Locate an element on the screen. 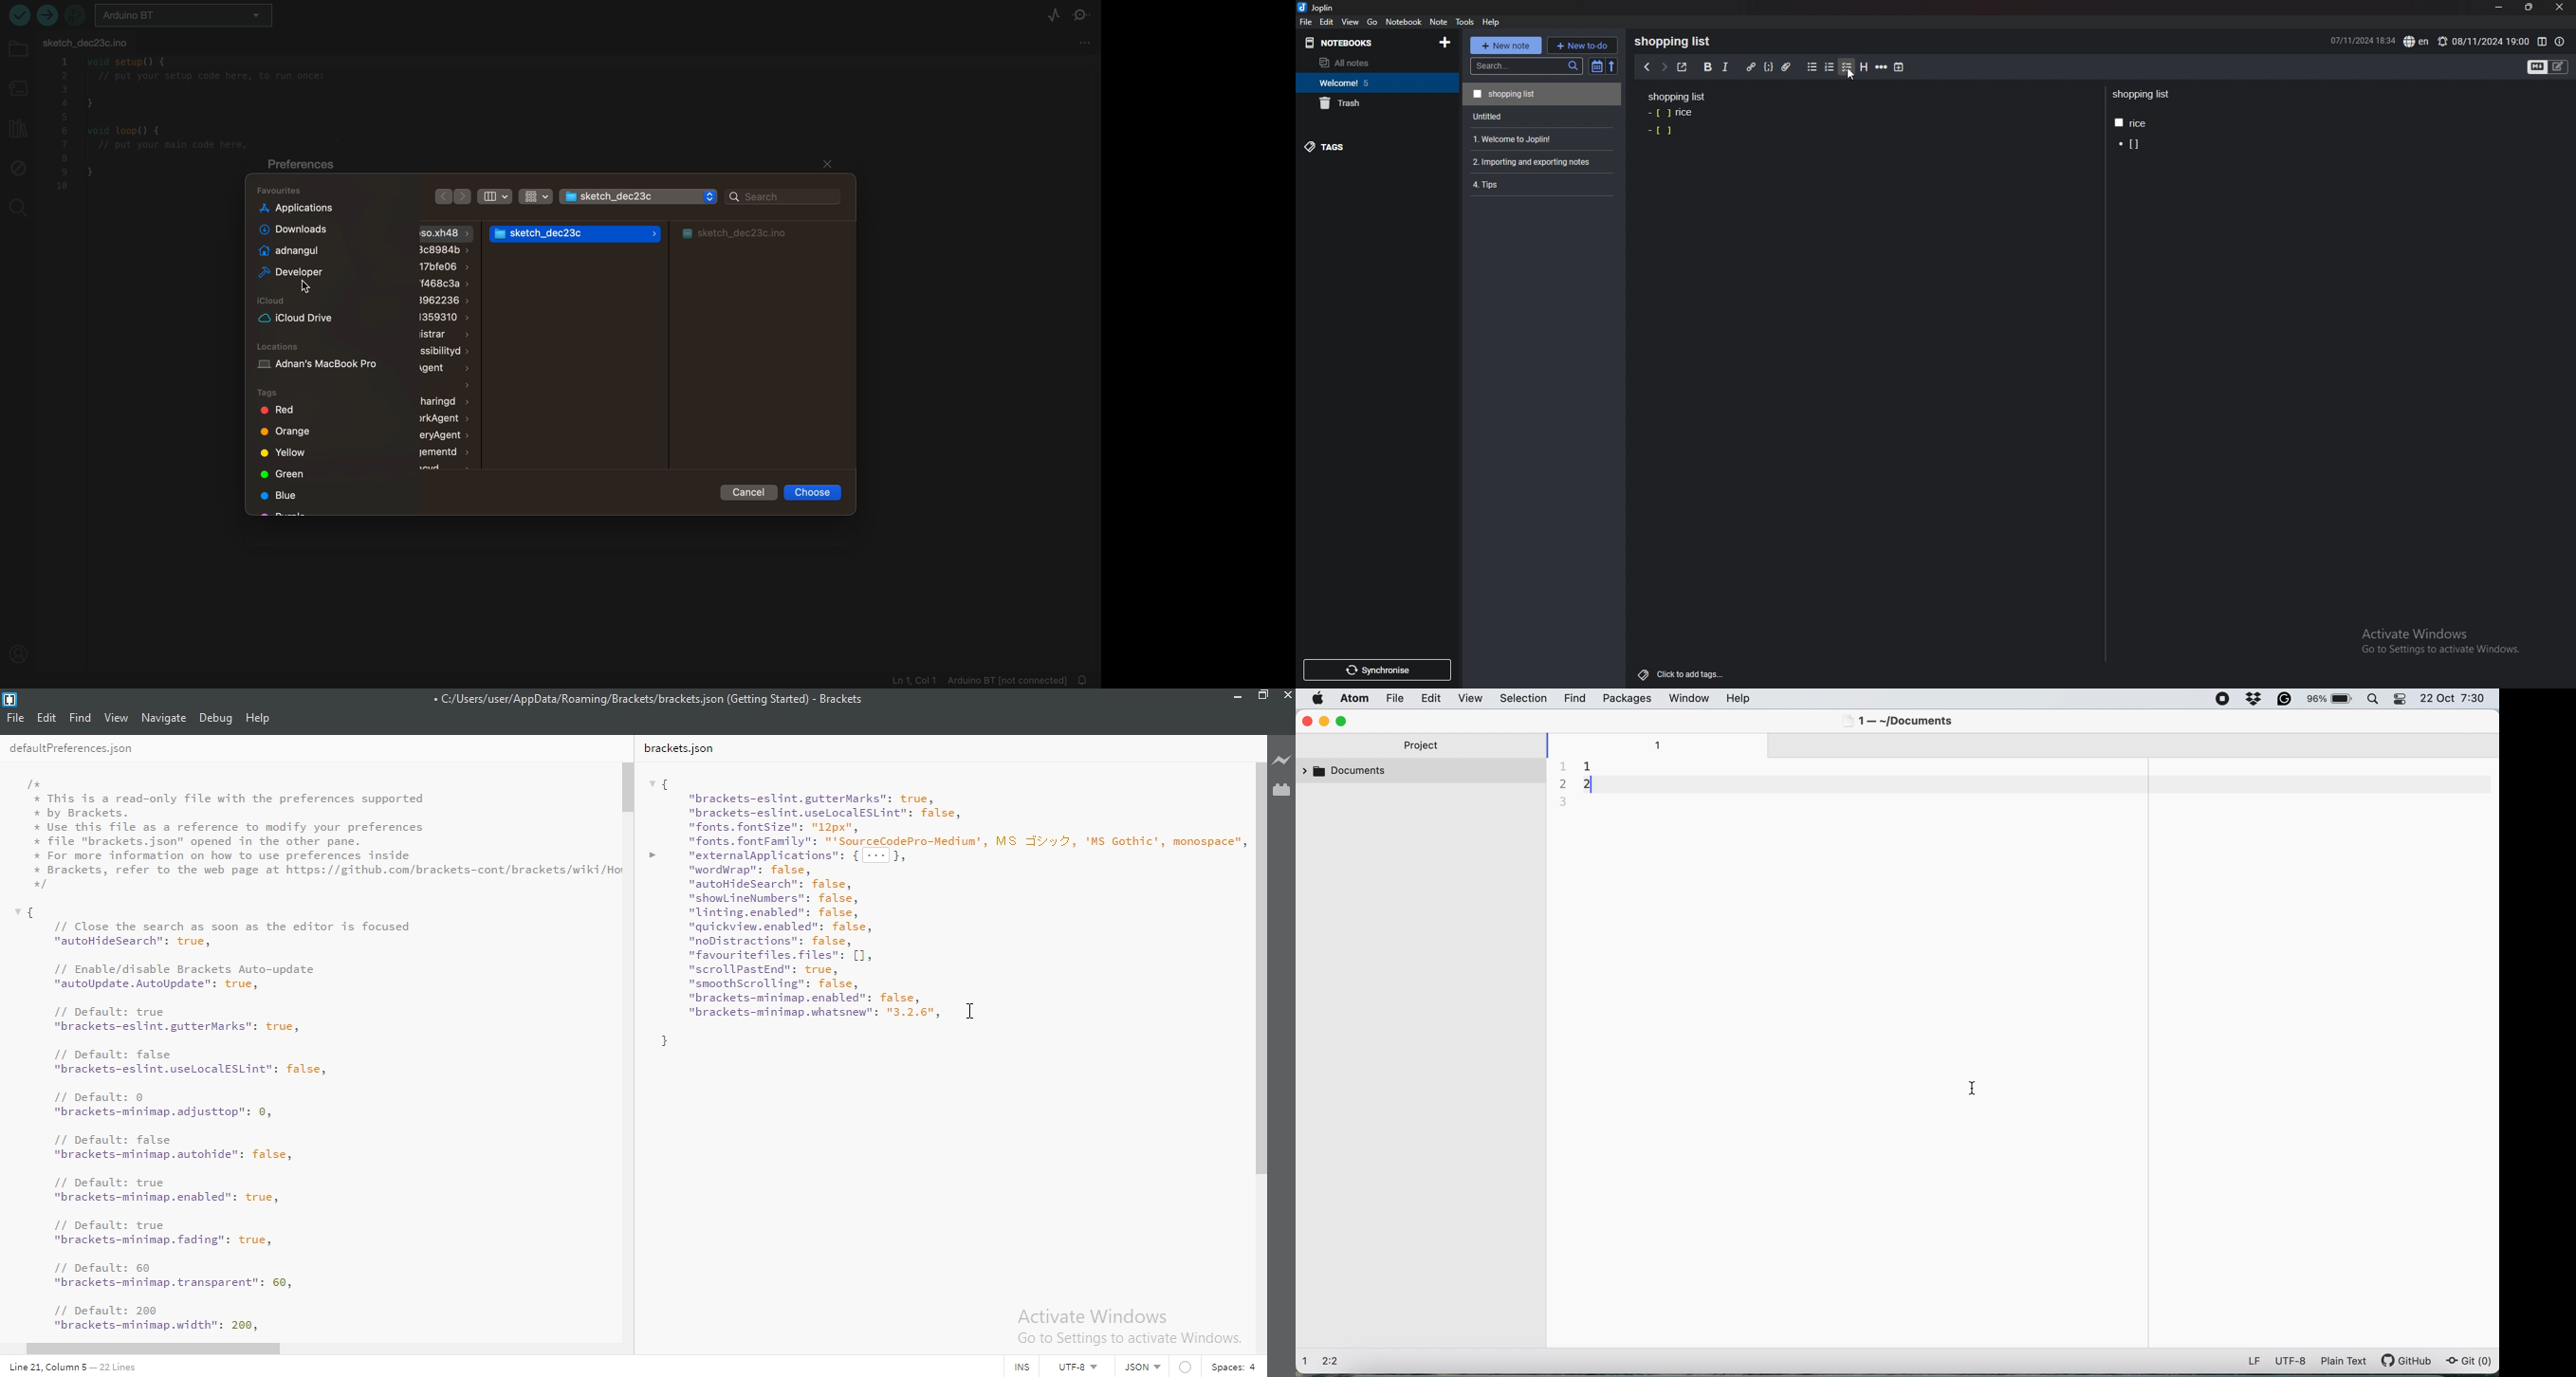 This screenshot has height=1400, width=2576. attachment is located at coordinates (1789, 67).